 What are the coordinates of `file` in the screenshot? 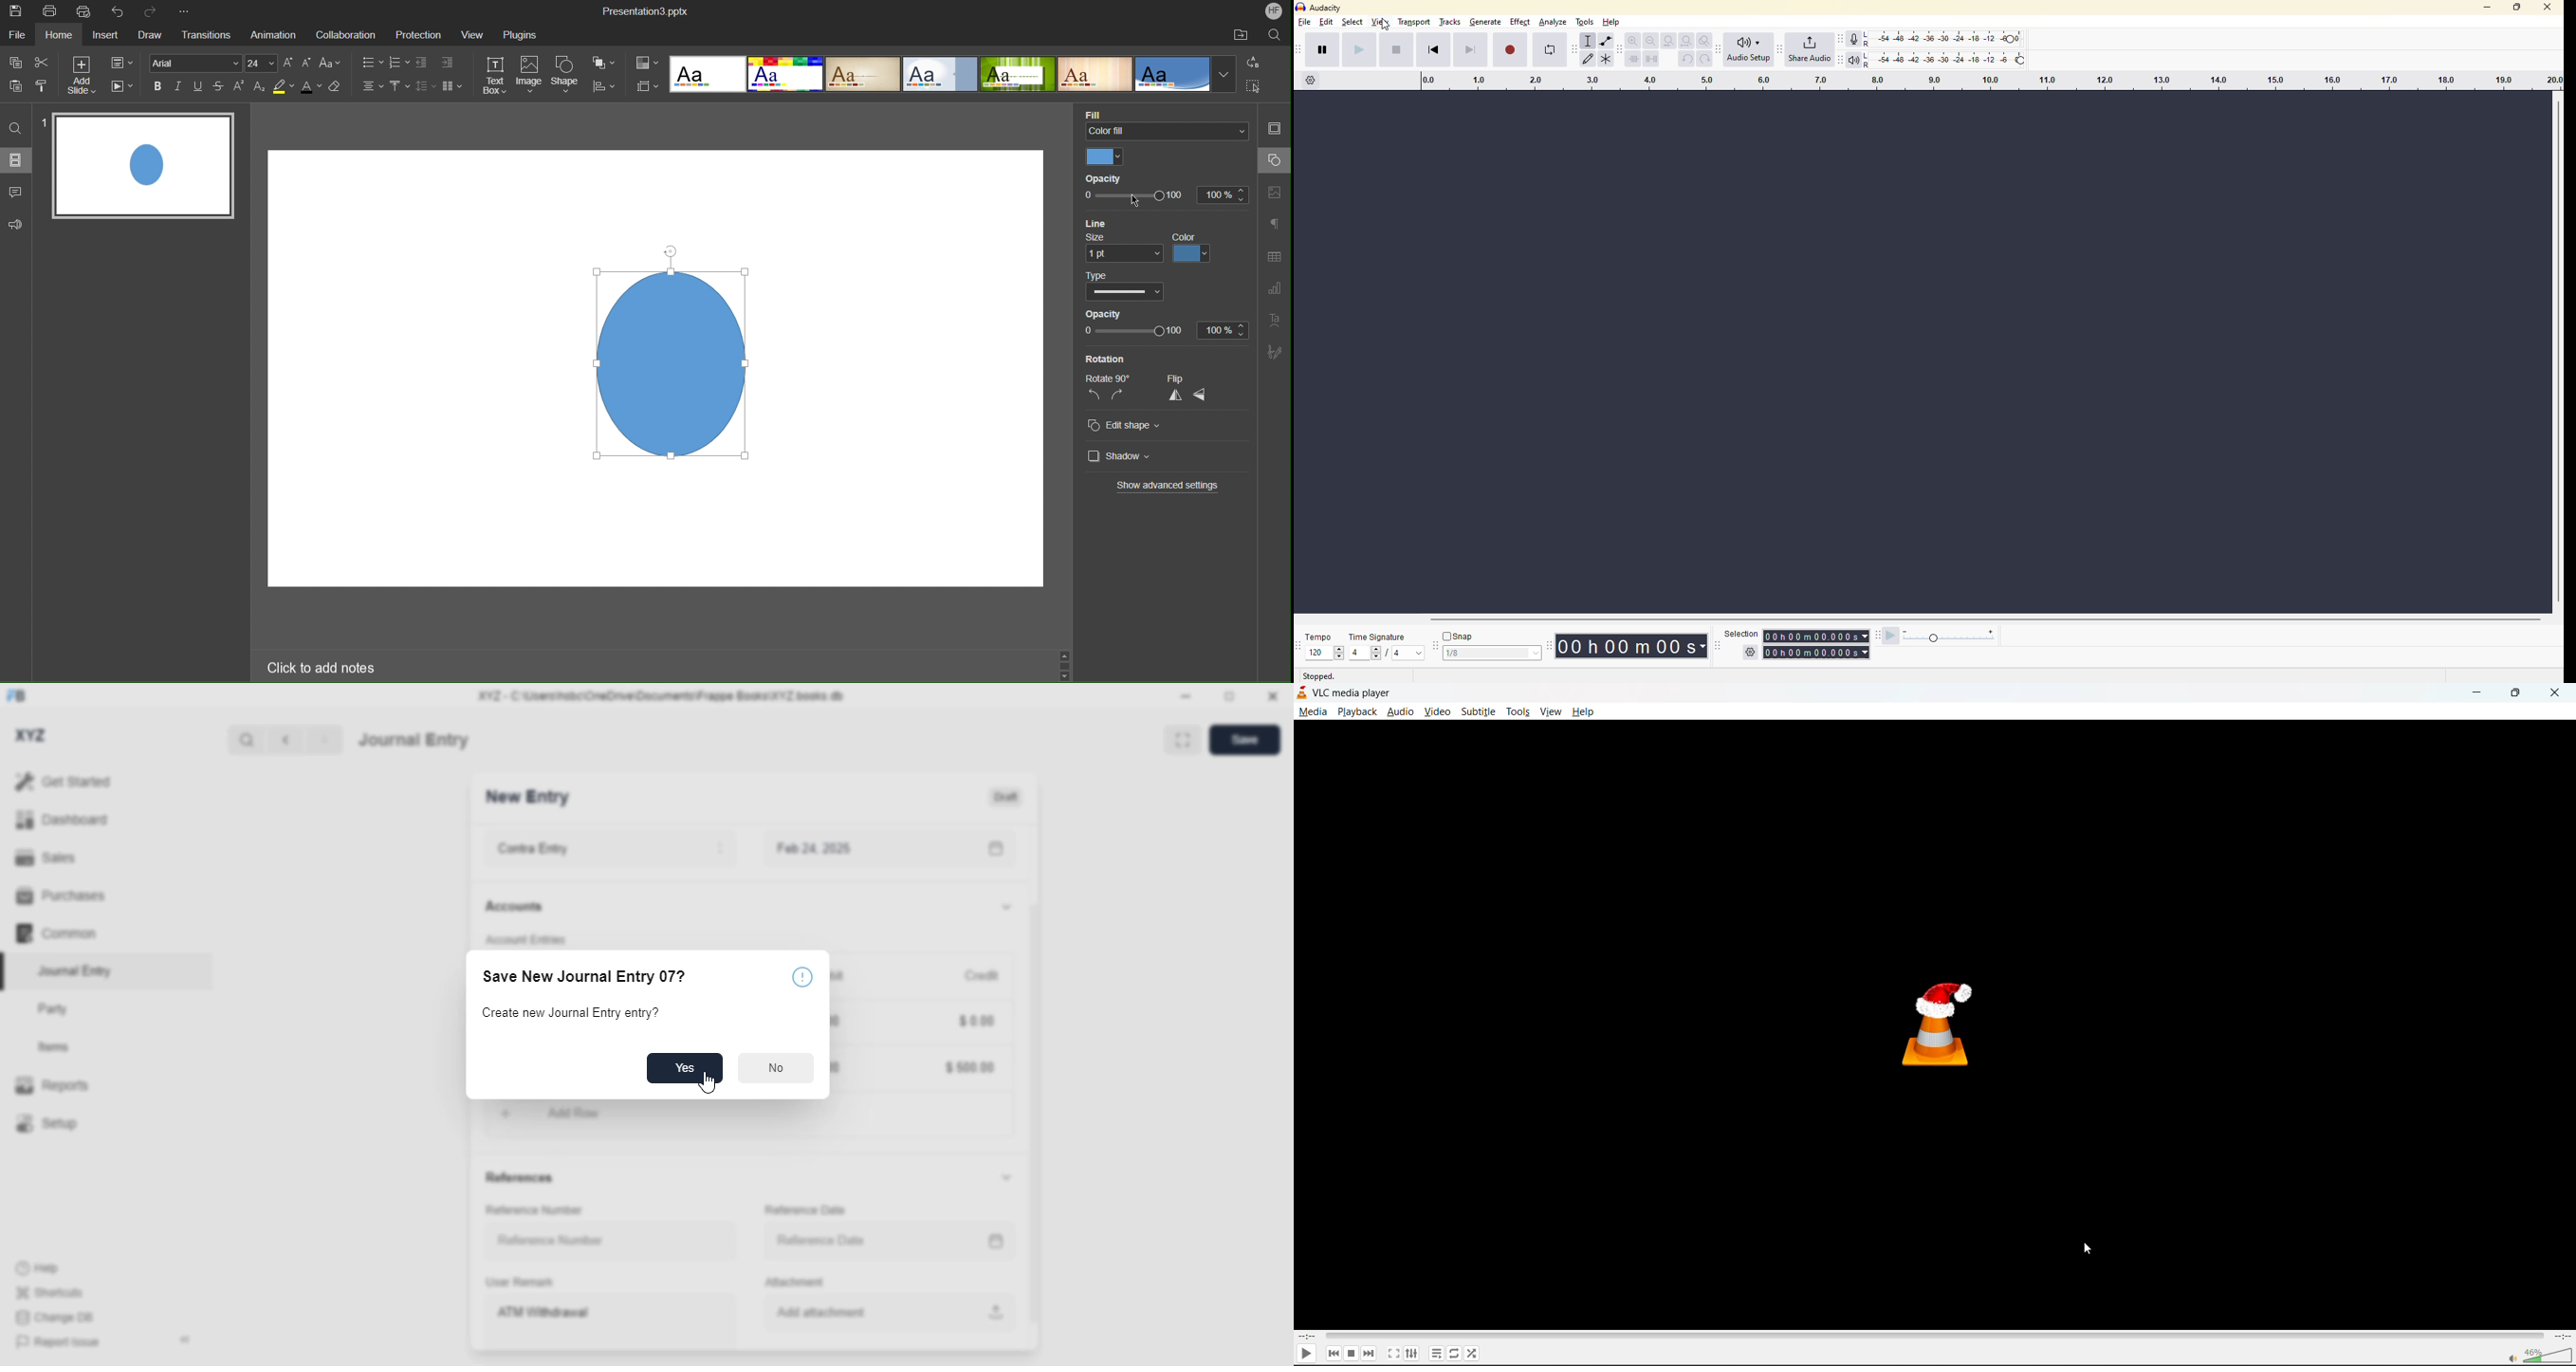 It's located at (1306, 26).